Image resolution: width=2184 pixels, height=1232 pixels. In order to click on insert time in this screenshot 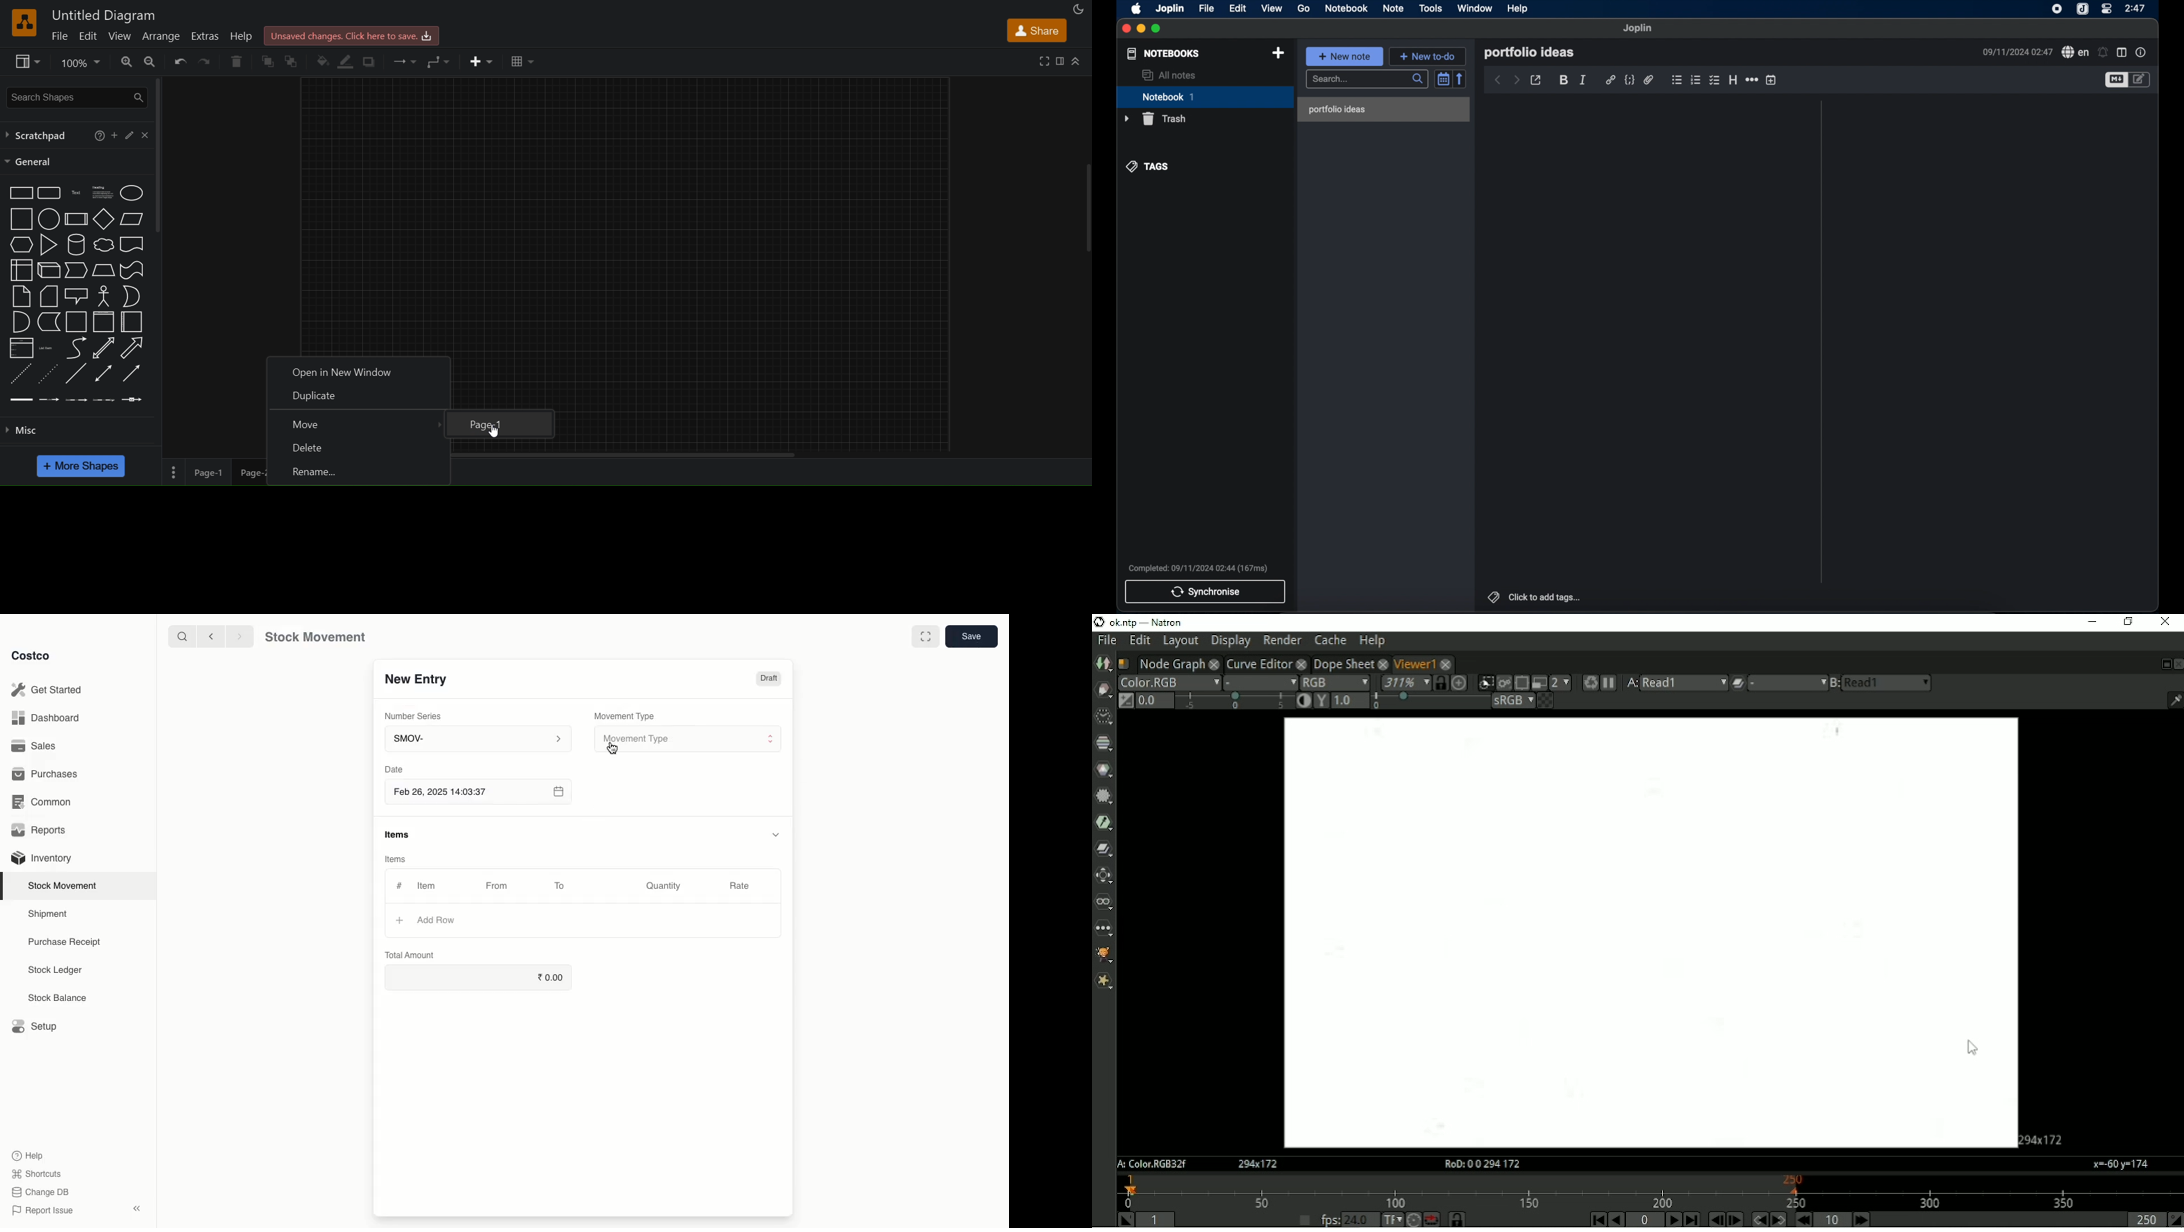, I will do `click(1772, 80)`.